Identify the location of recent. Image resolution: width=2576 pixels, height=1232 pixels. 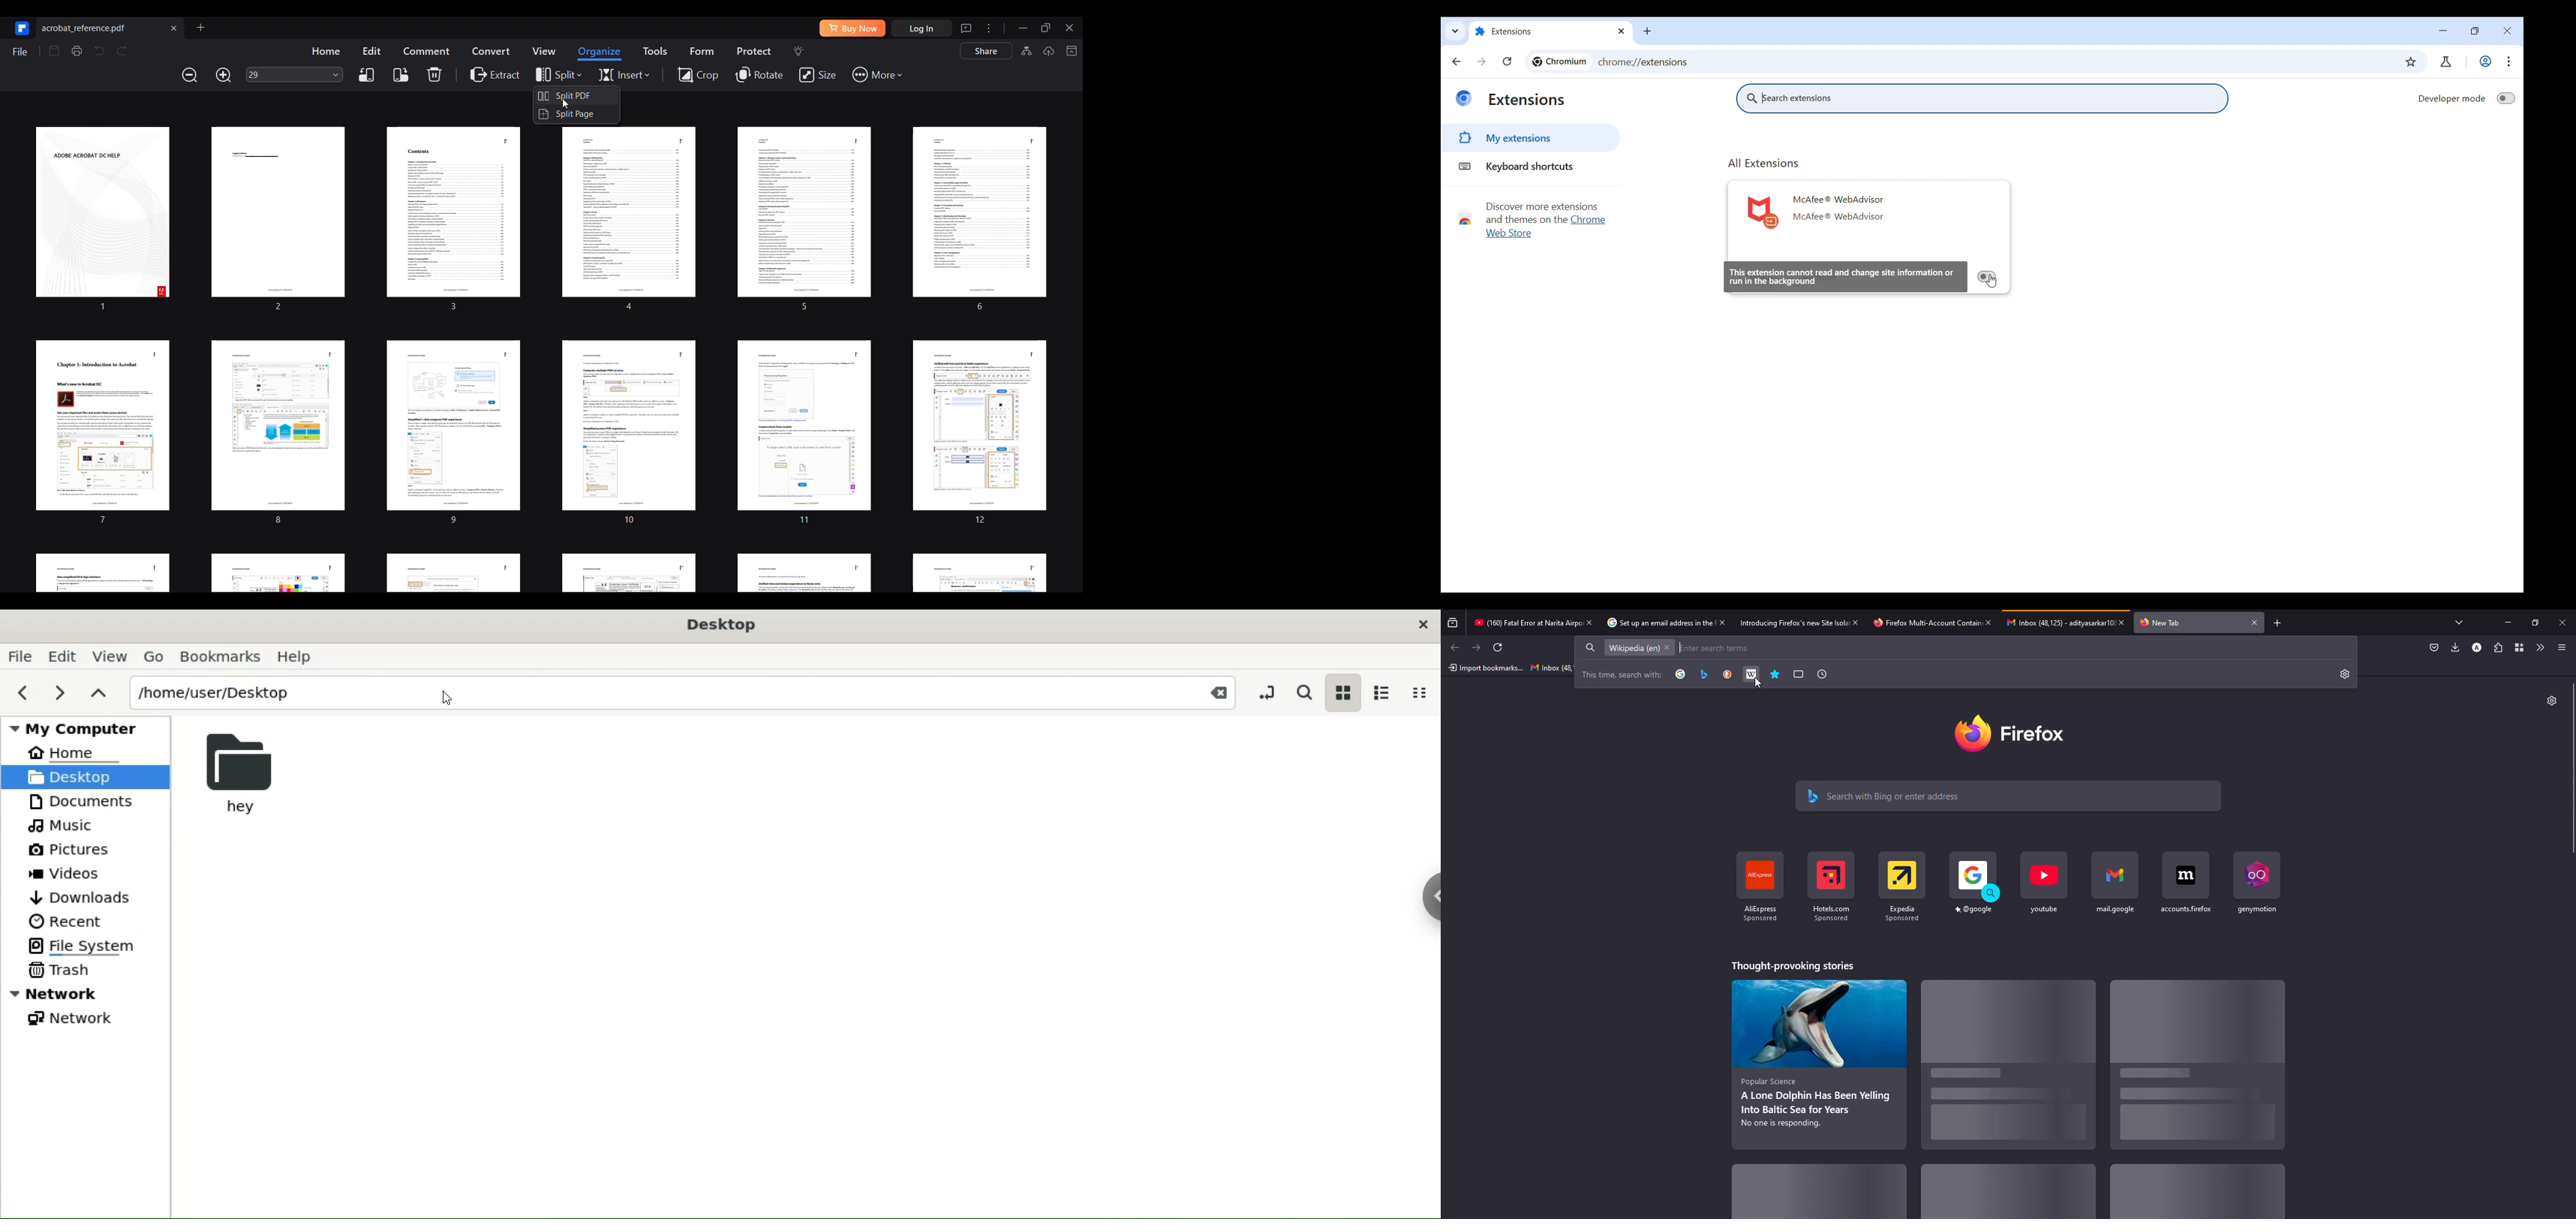
(64, 921).